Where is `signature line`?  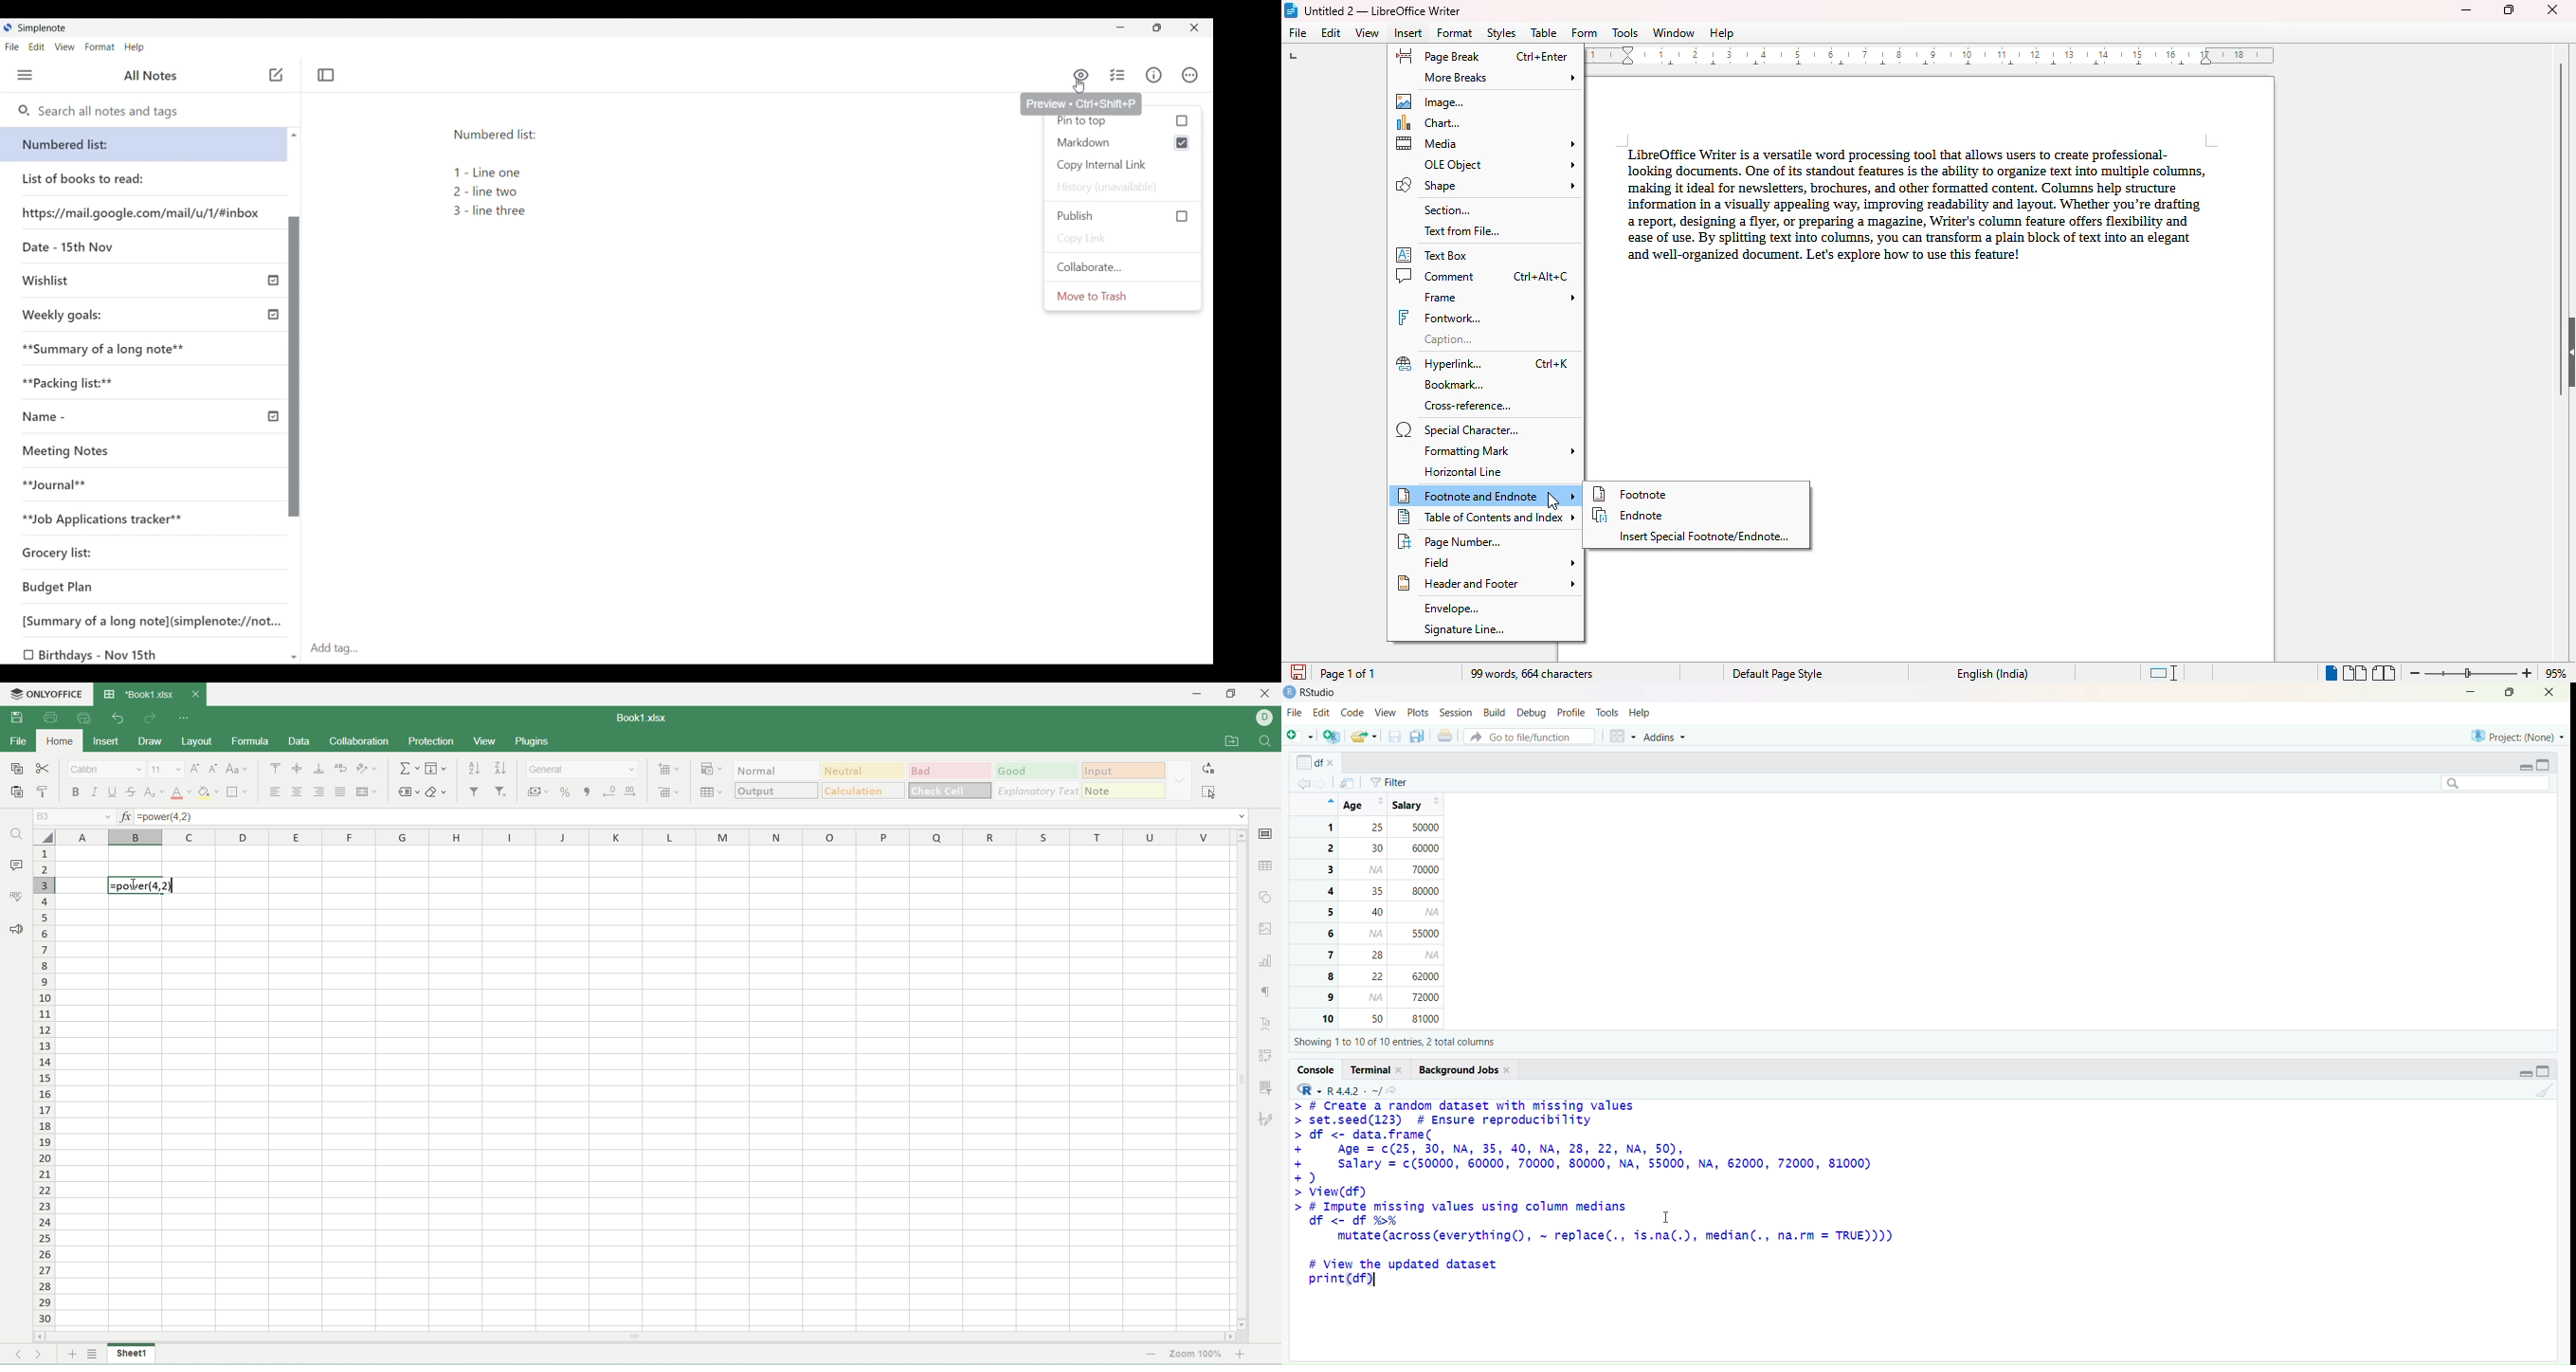 signature line is located at coordinates (1464, 629).